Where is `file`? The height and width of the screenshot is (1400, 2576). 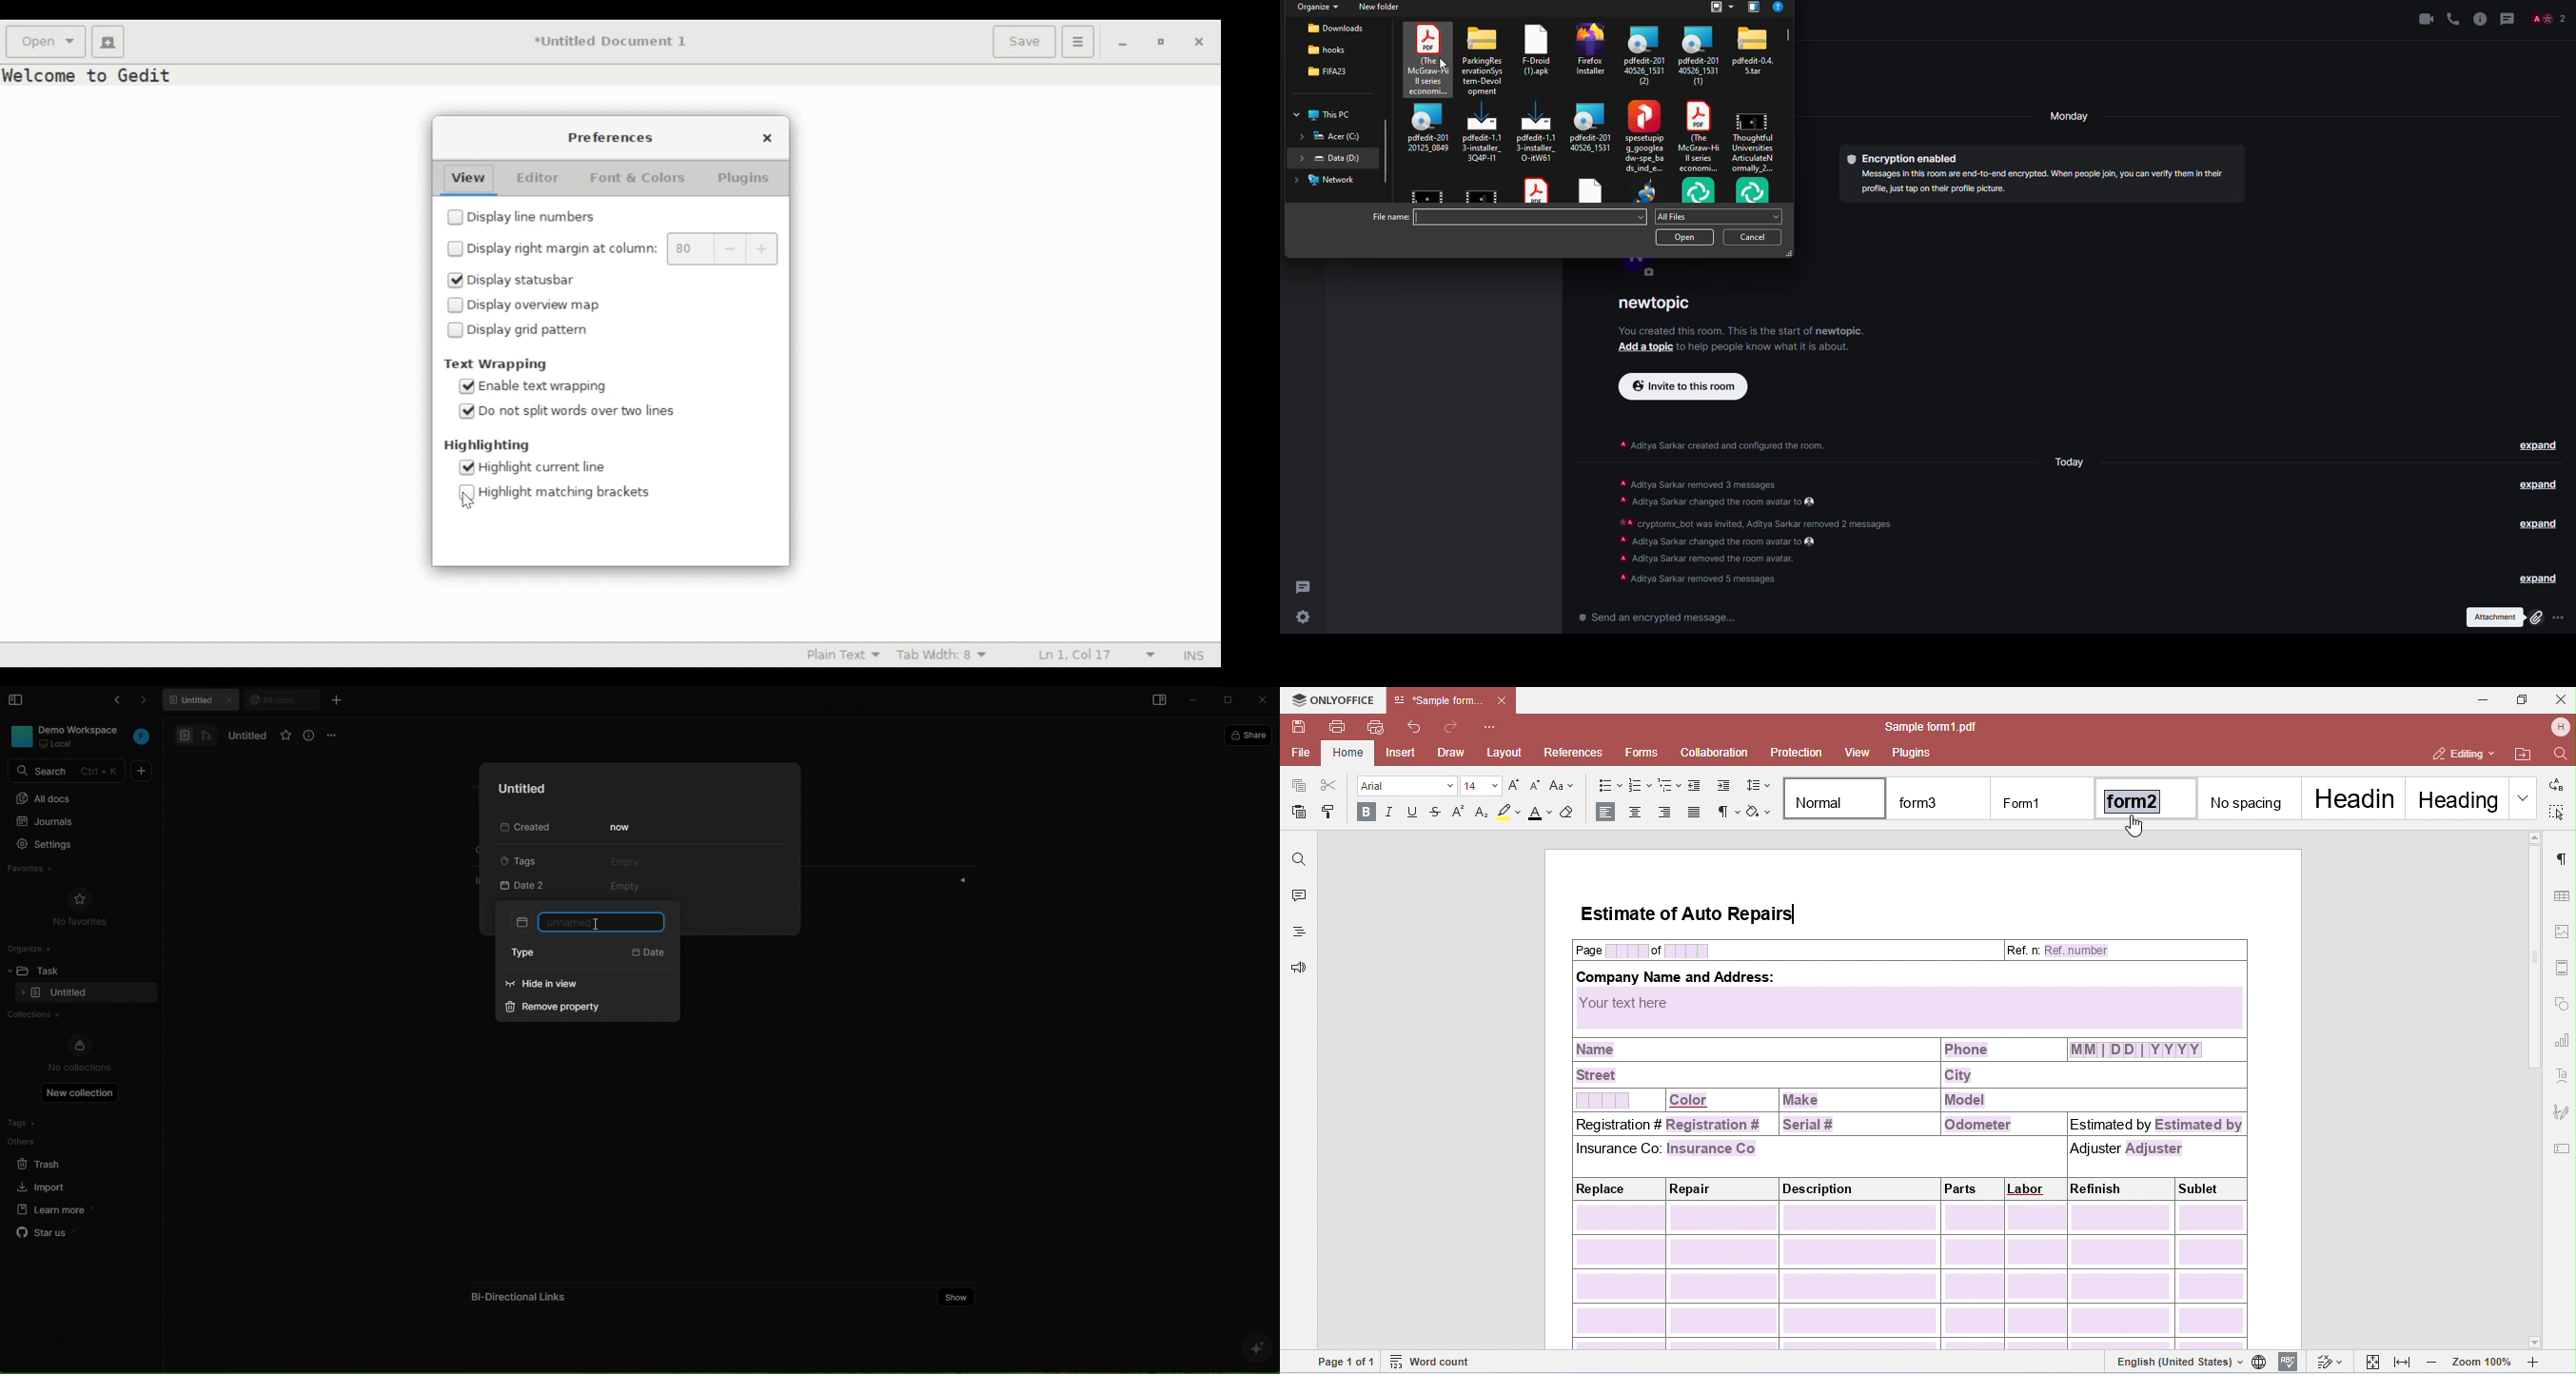
file is located at coordinates (1752, 51).